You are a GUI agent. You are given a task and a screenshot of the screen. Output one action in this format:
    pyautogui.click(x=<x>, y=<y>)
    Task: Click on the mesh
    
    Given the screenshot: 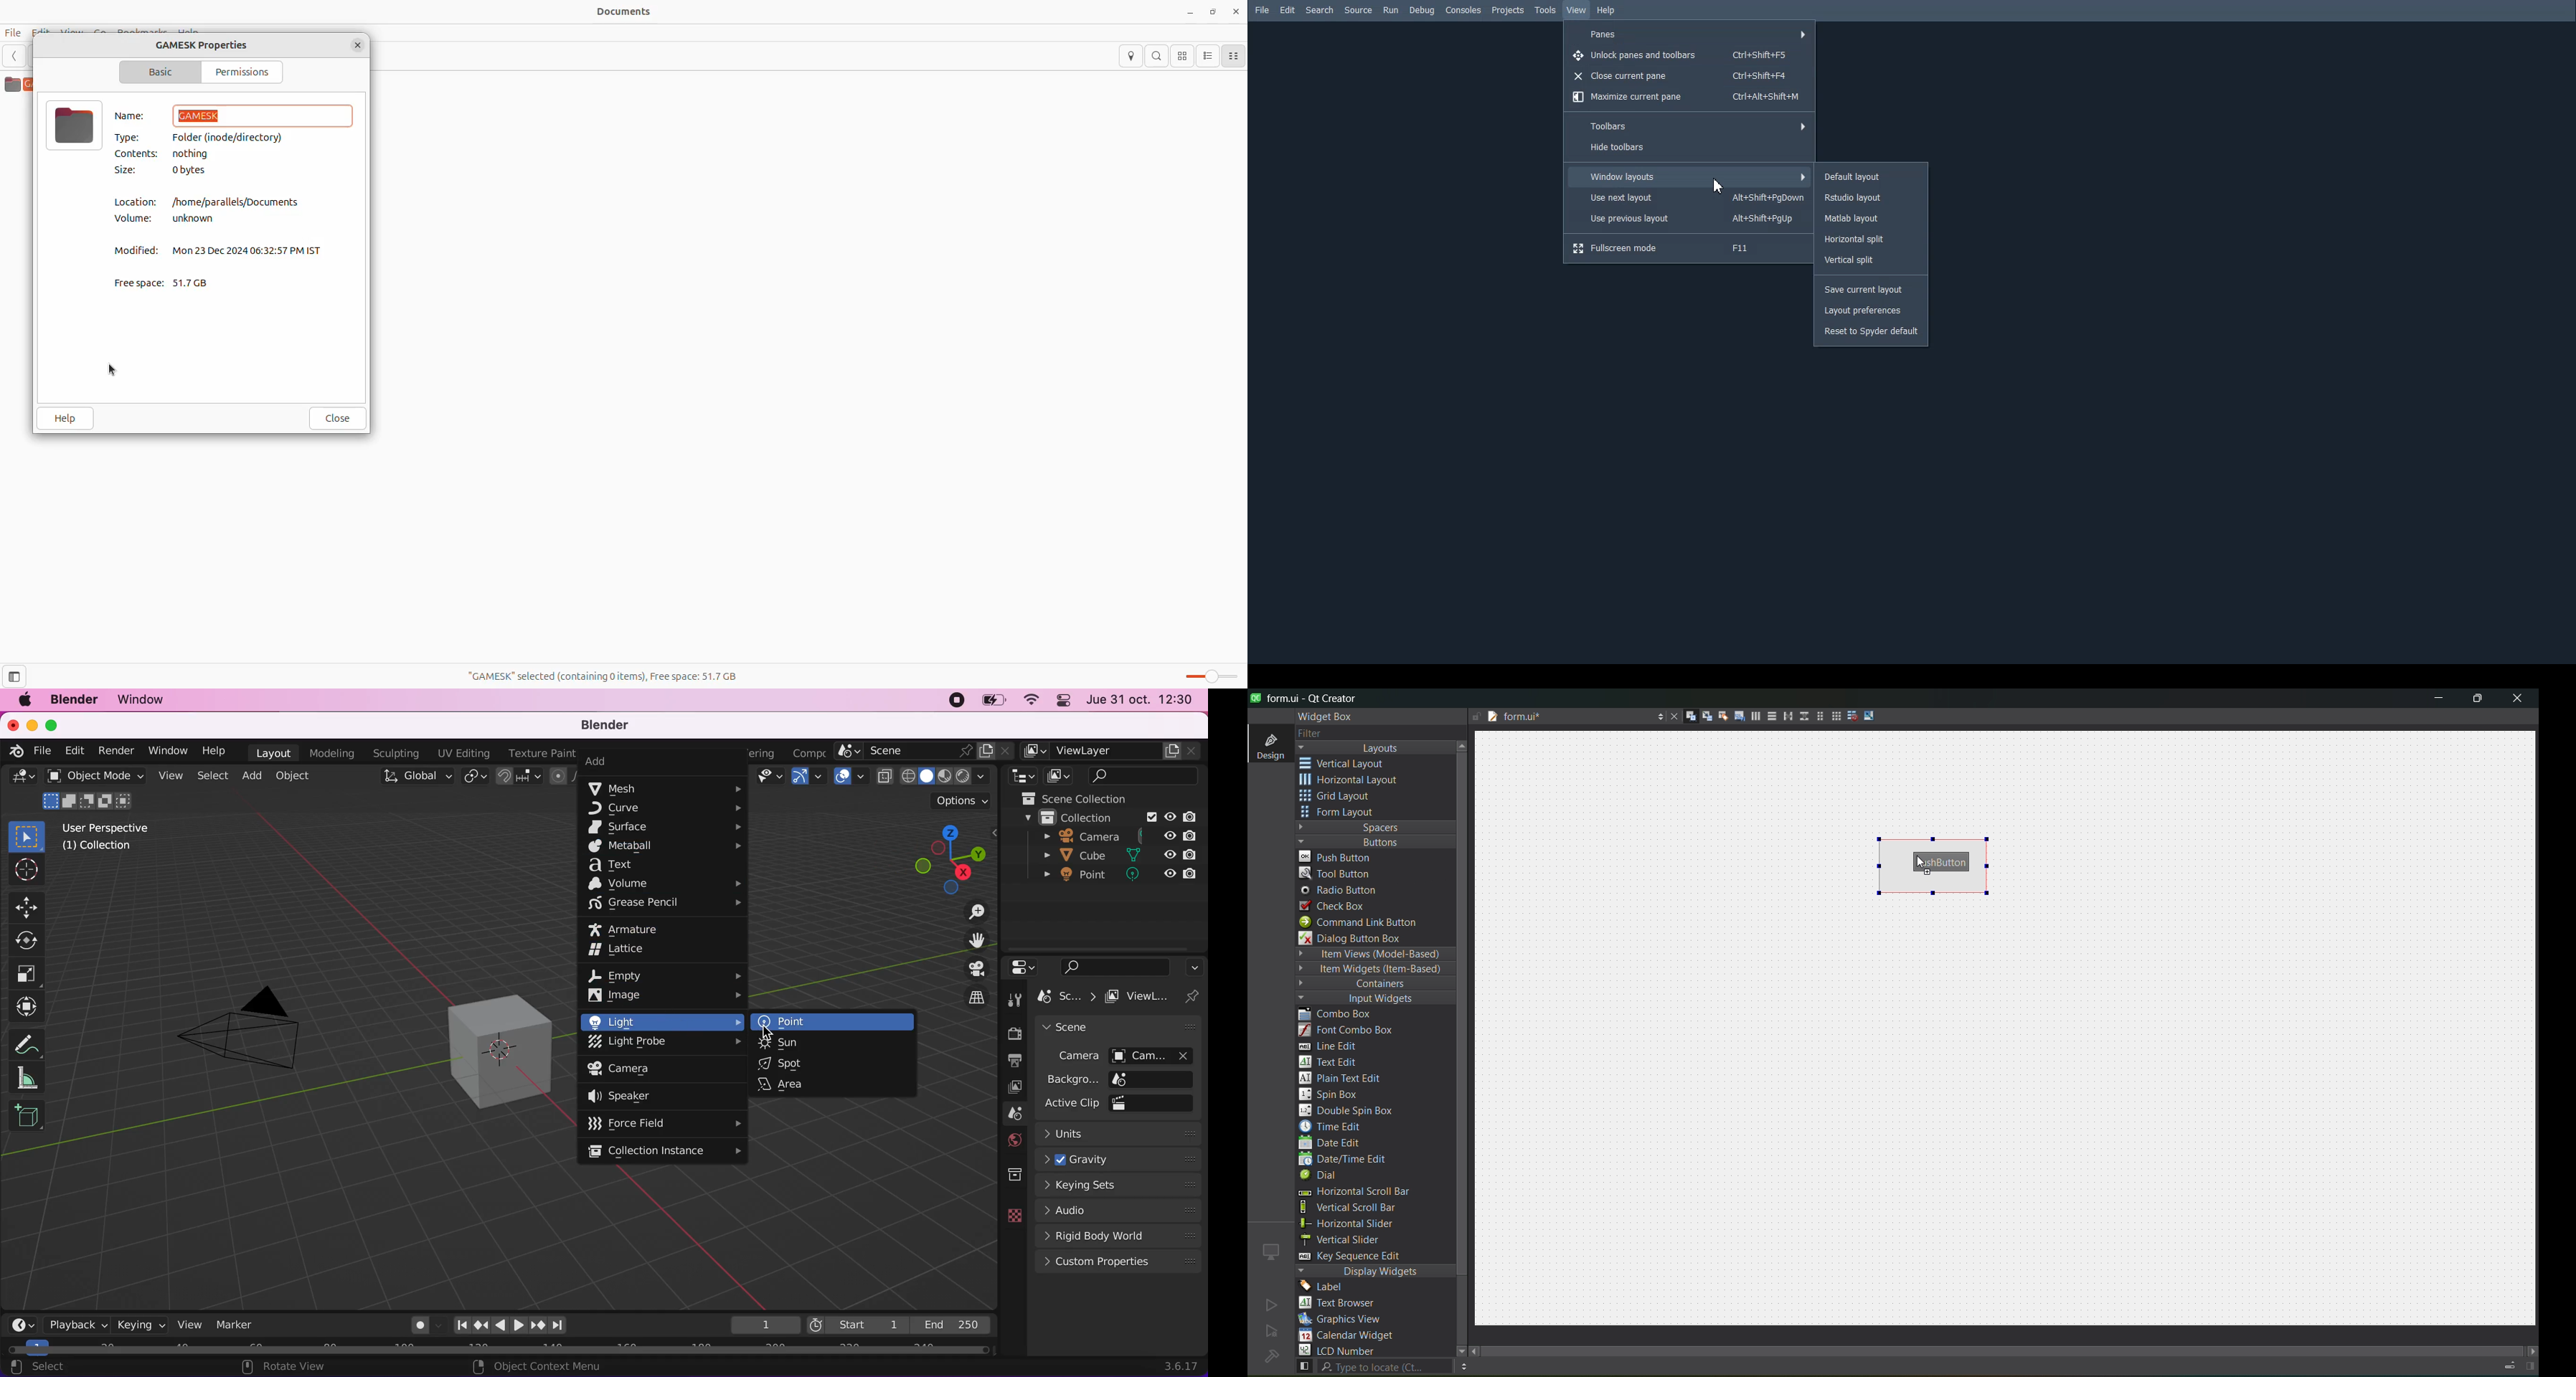 What is the action you would take?
    pyautogui.click(x=666, y=788)
    